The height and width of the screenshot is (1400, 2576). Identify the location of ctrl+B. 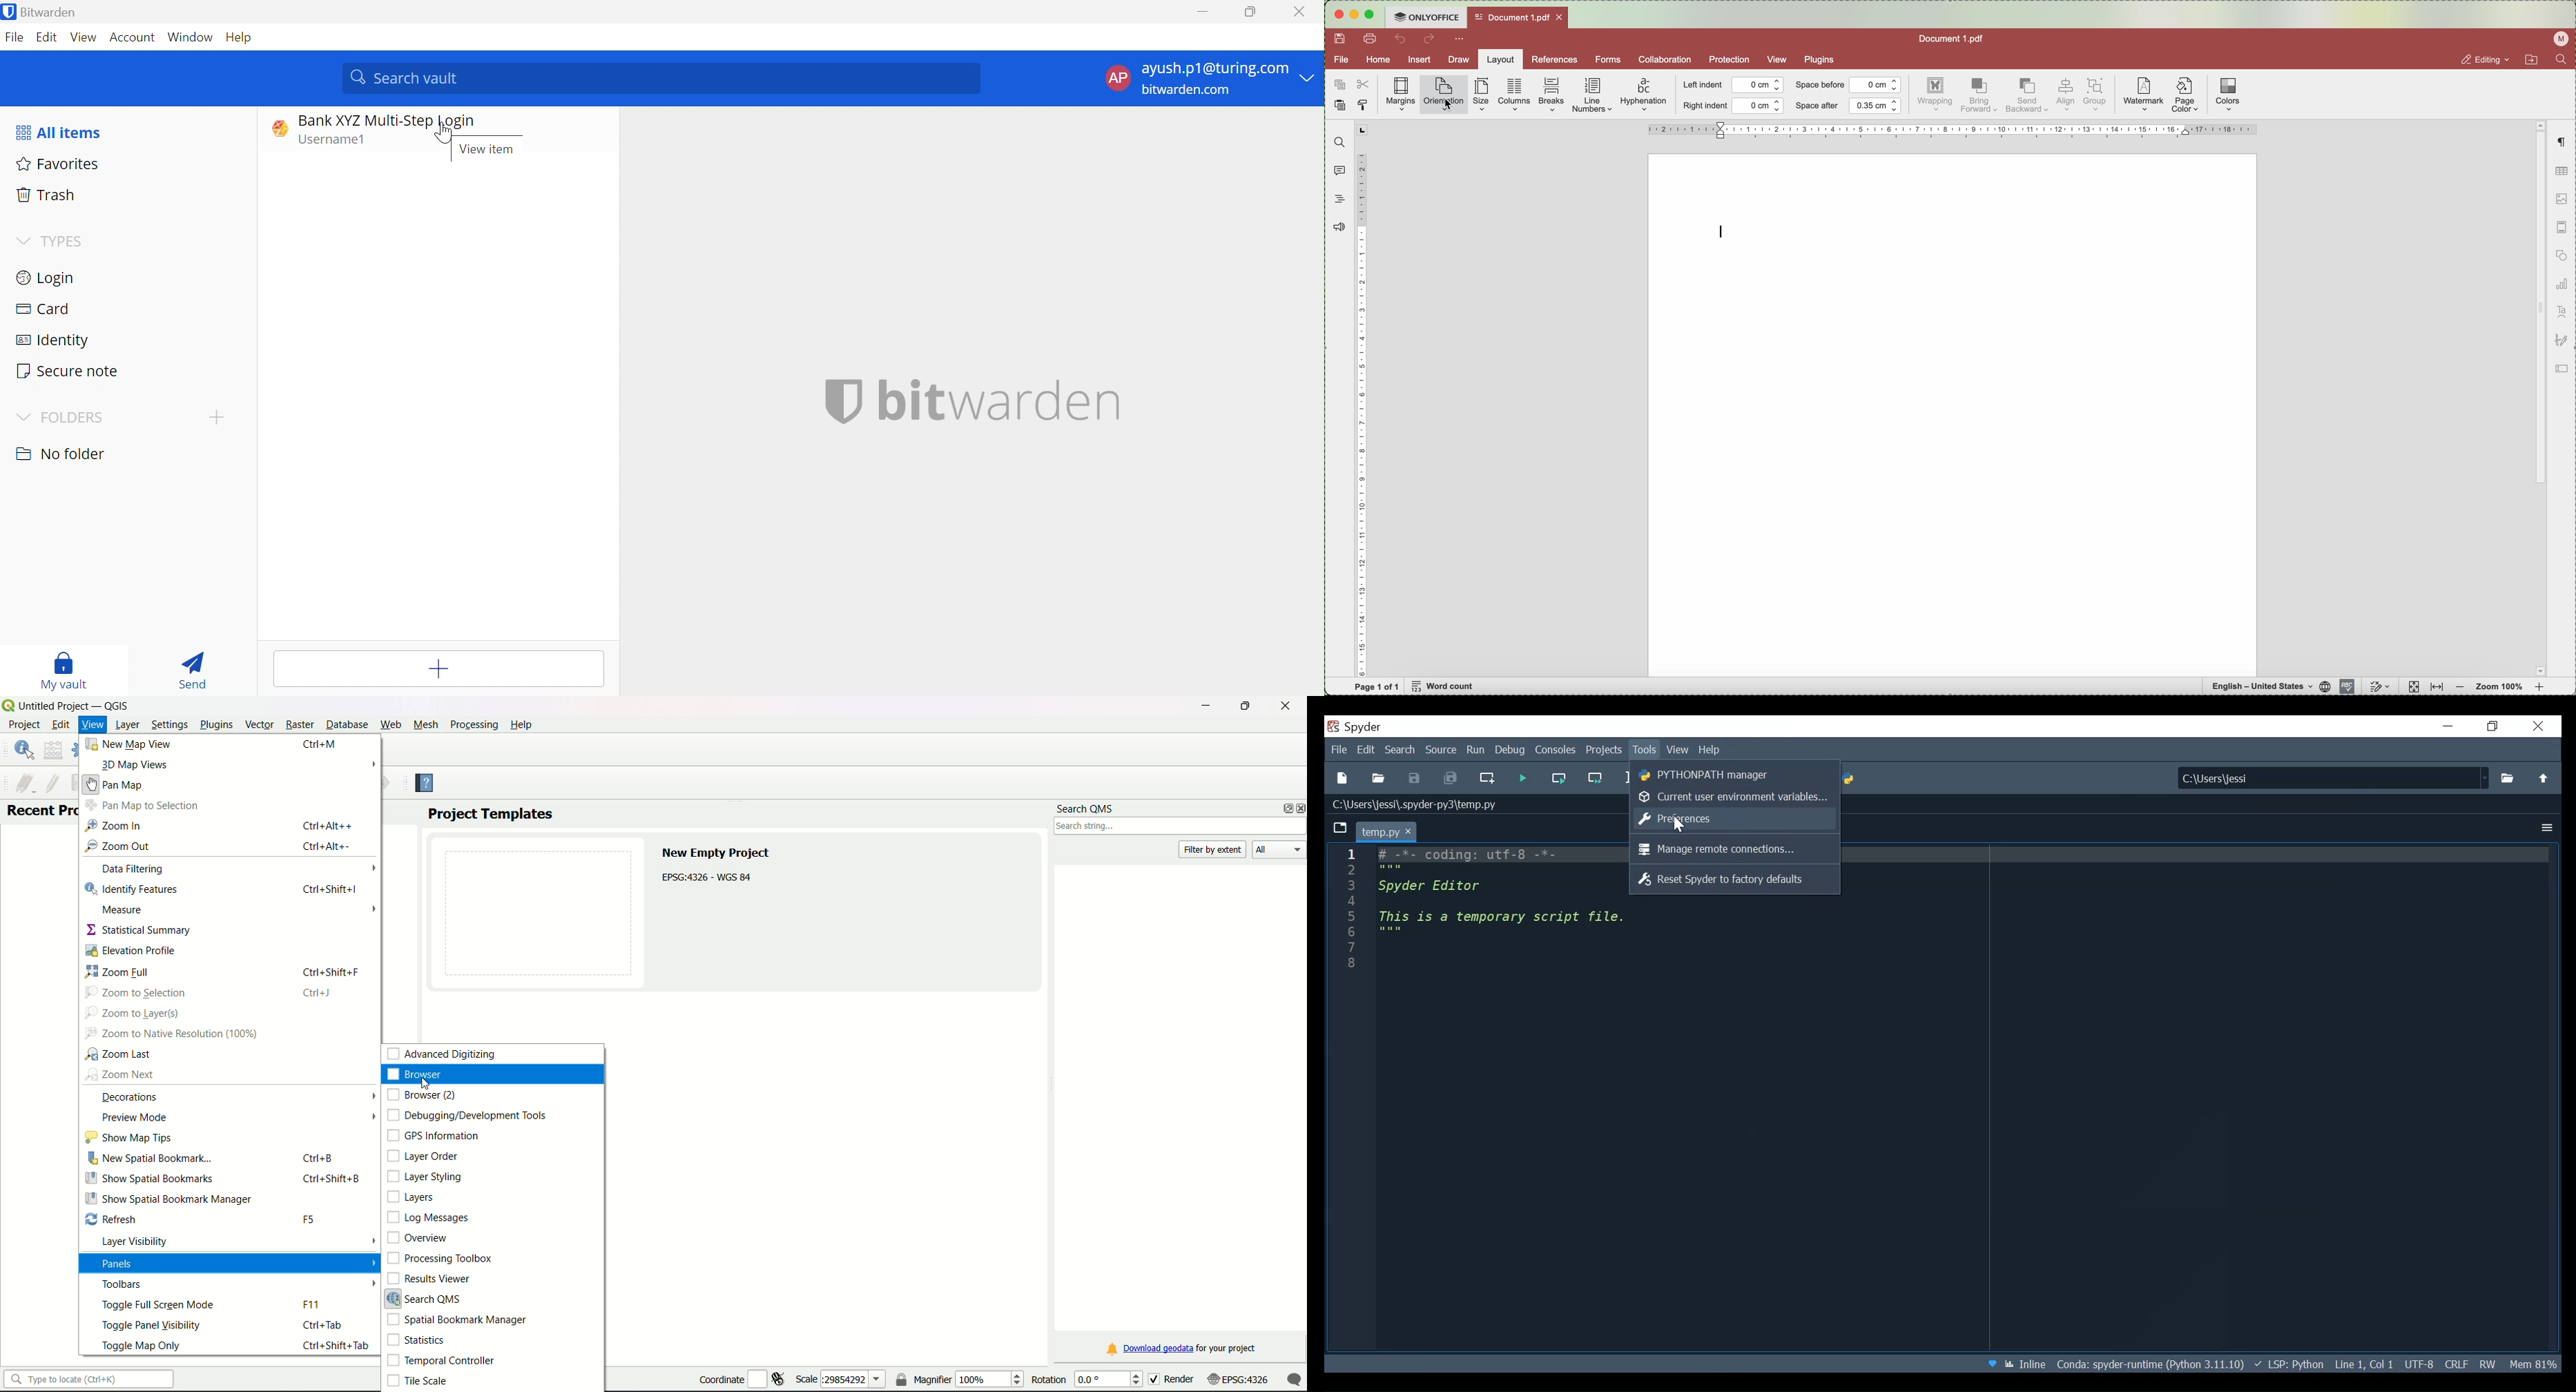
(319, 1158).